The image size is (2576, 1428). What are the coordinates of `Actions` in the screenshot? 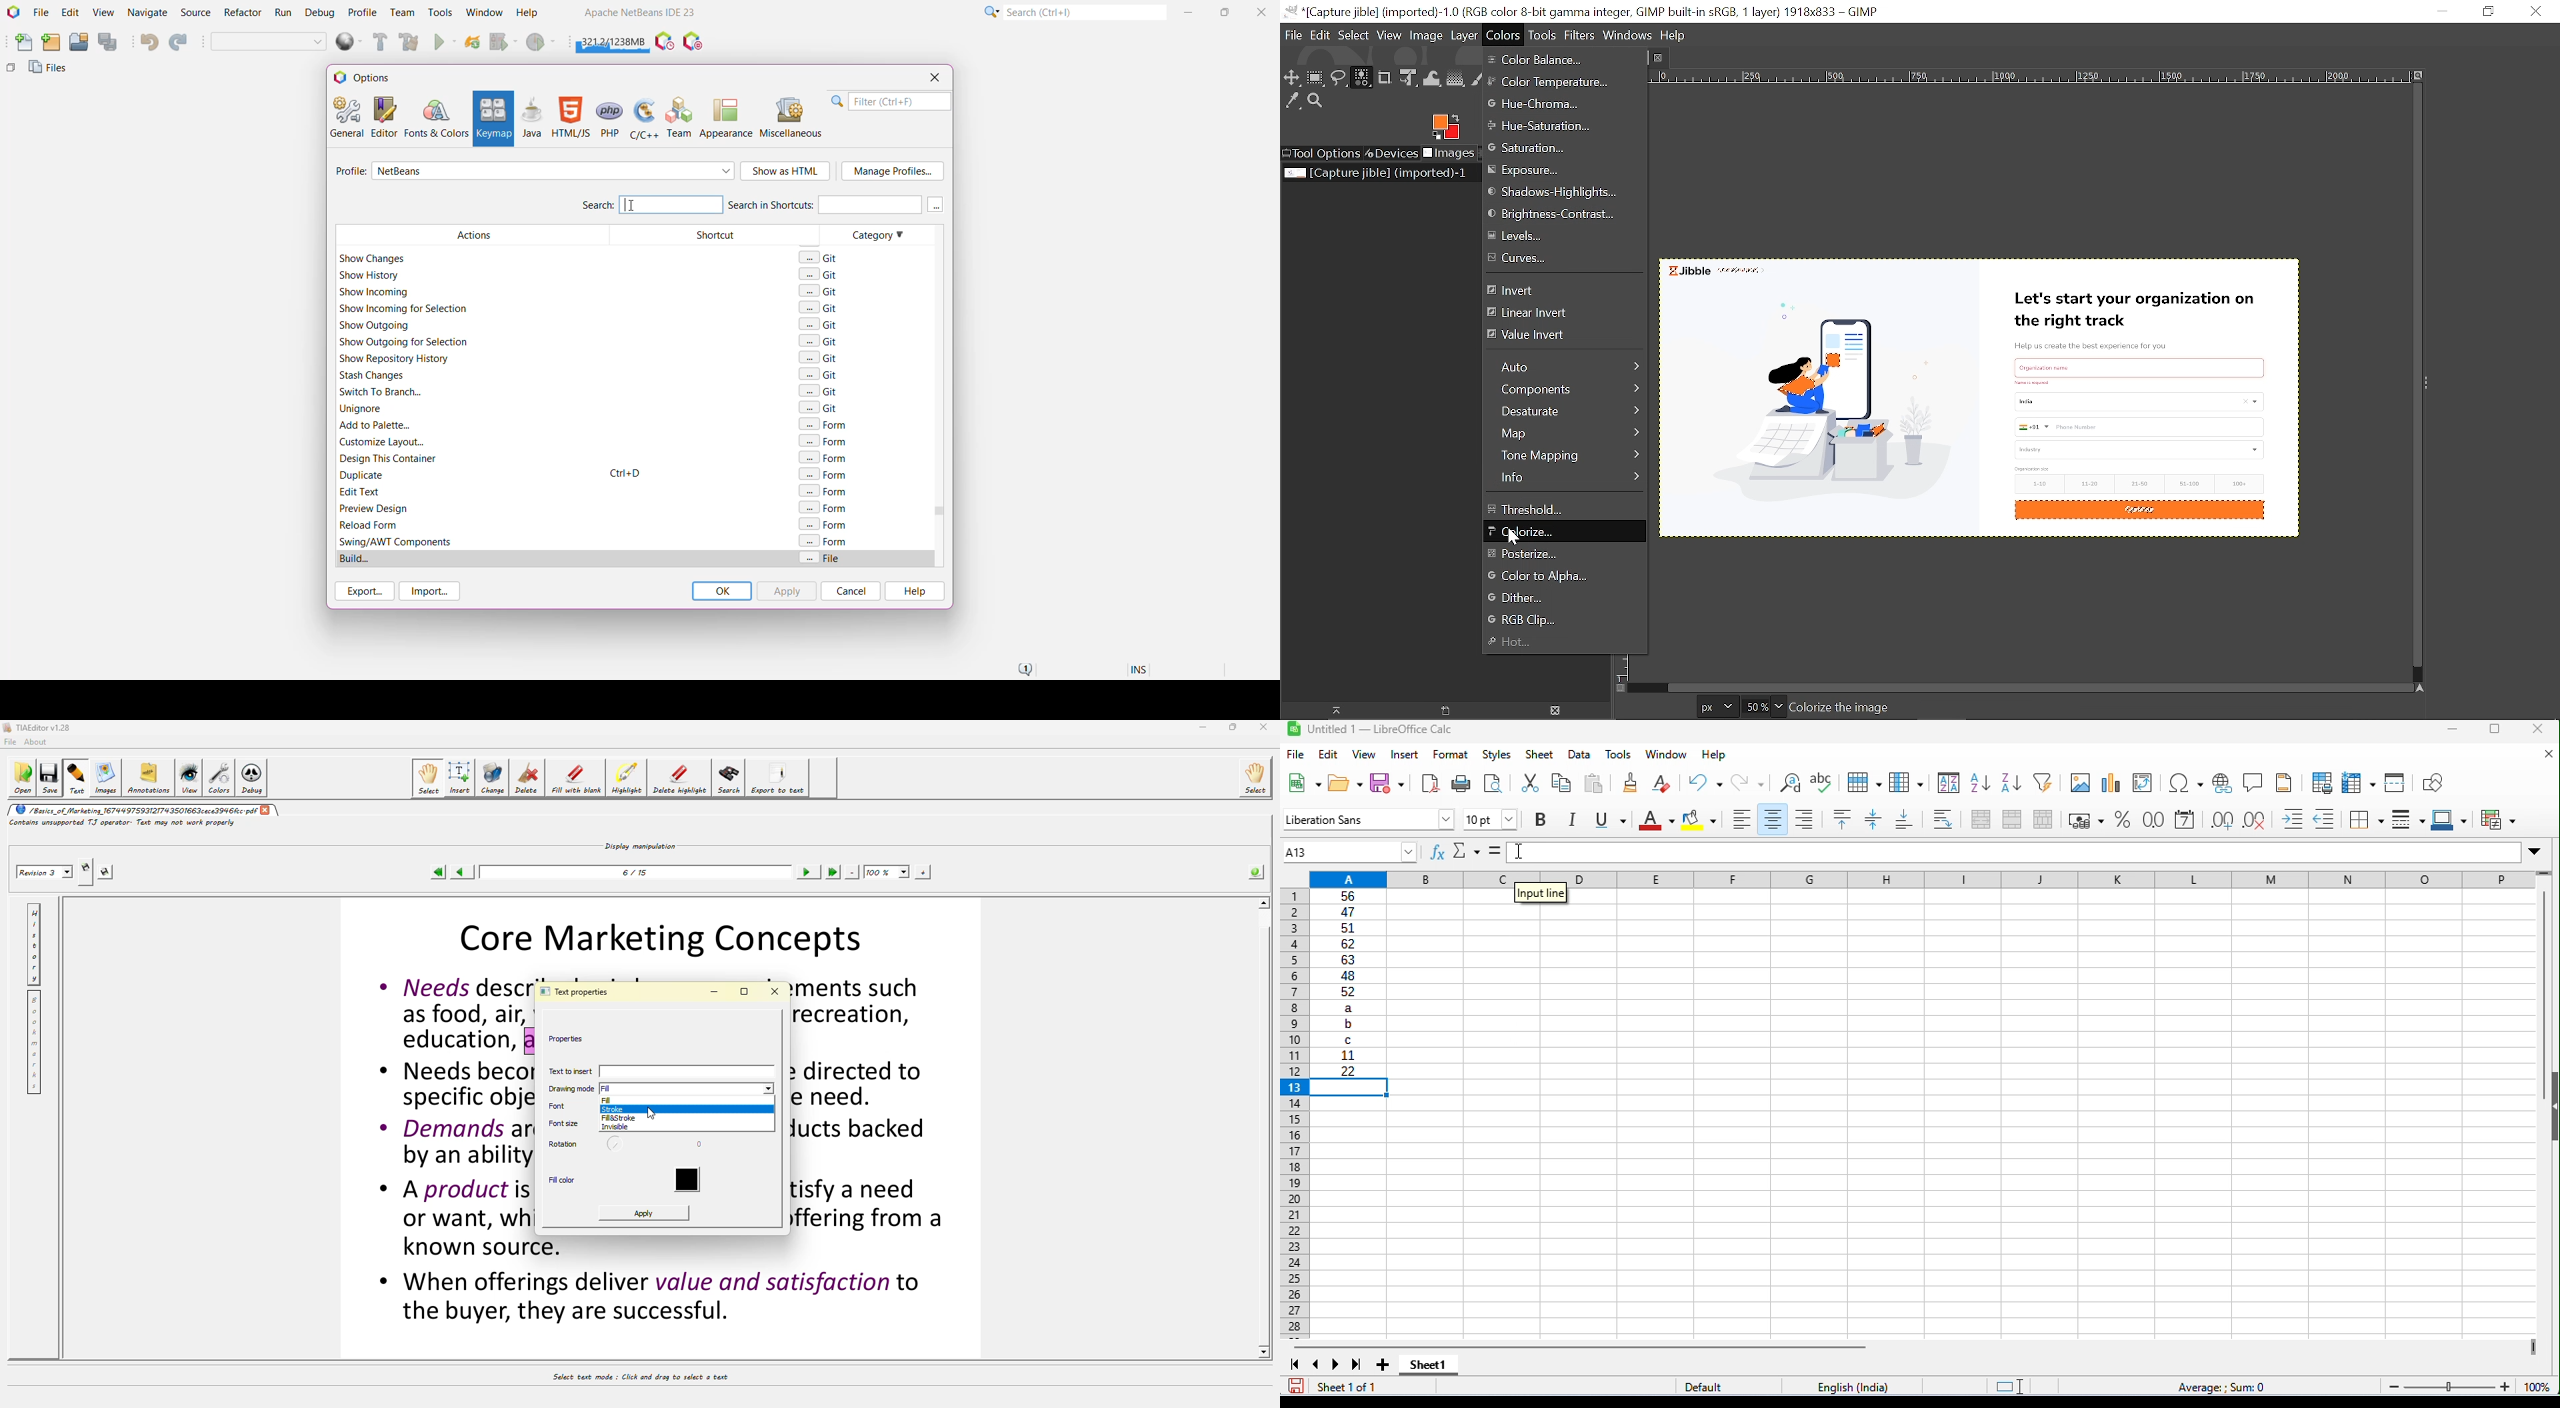 It's located at (469, 395).